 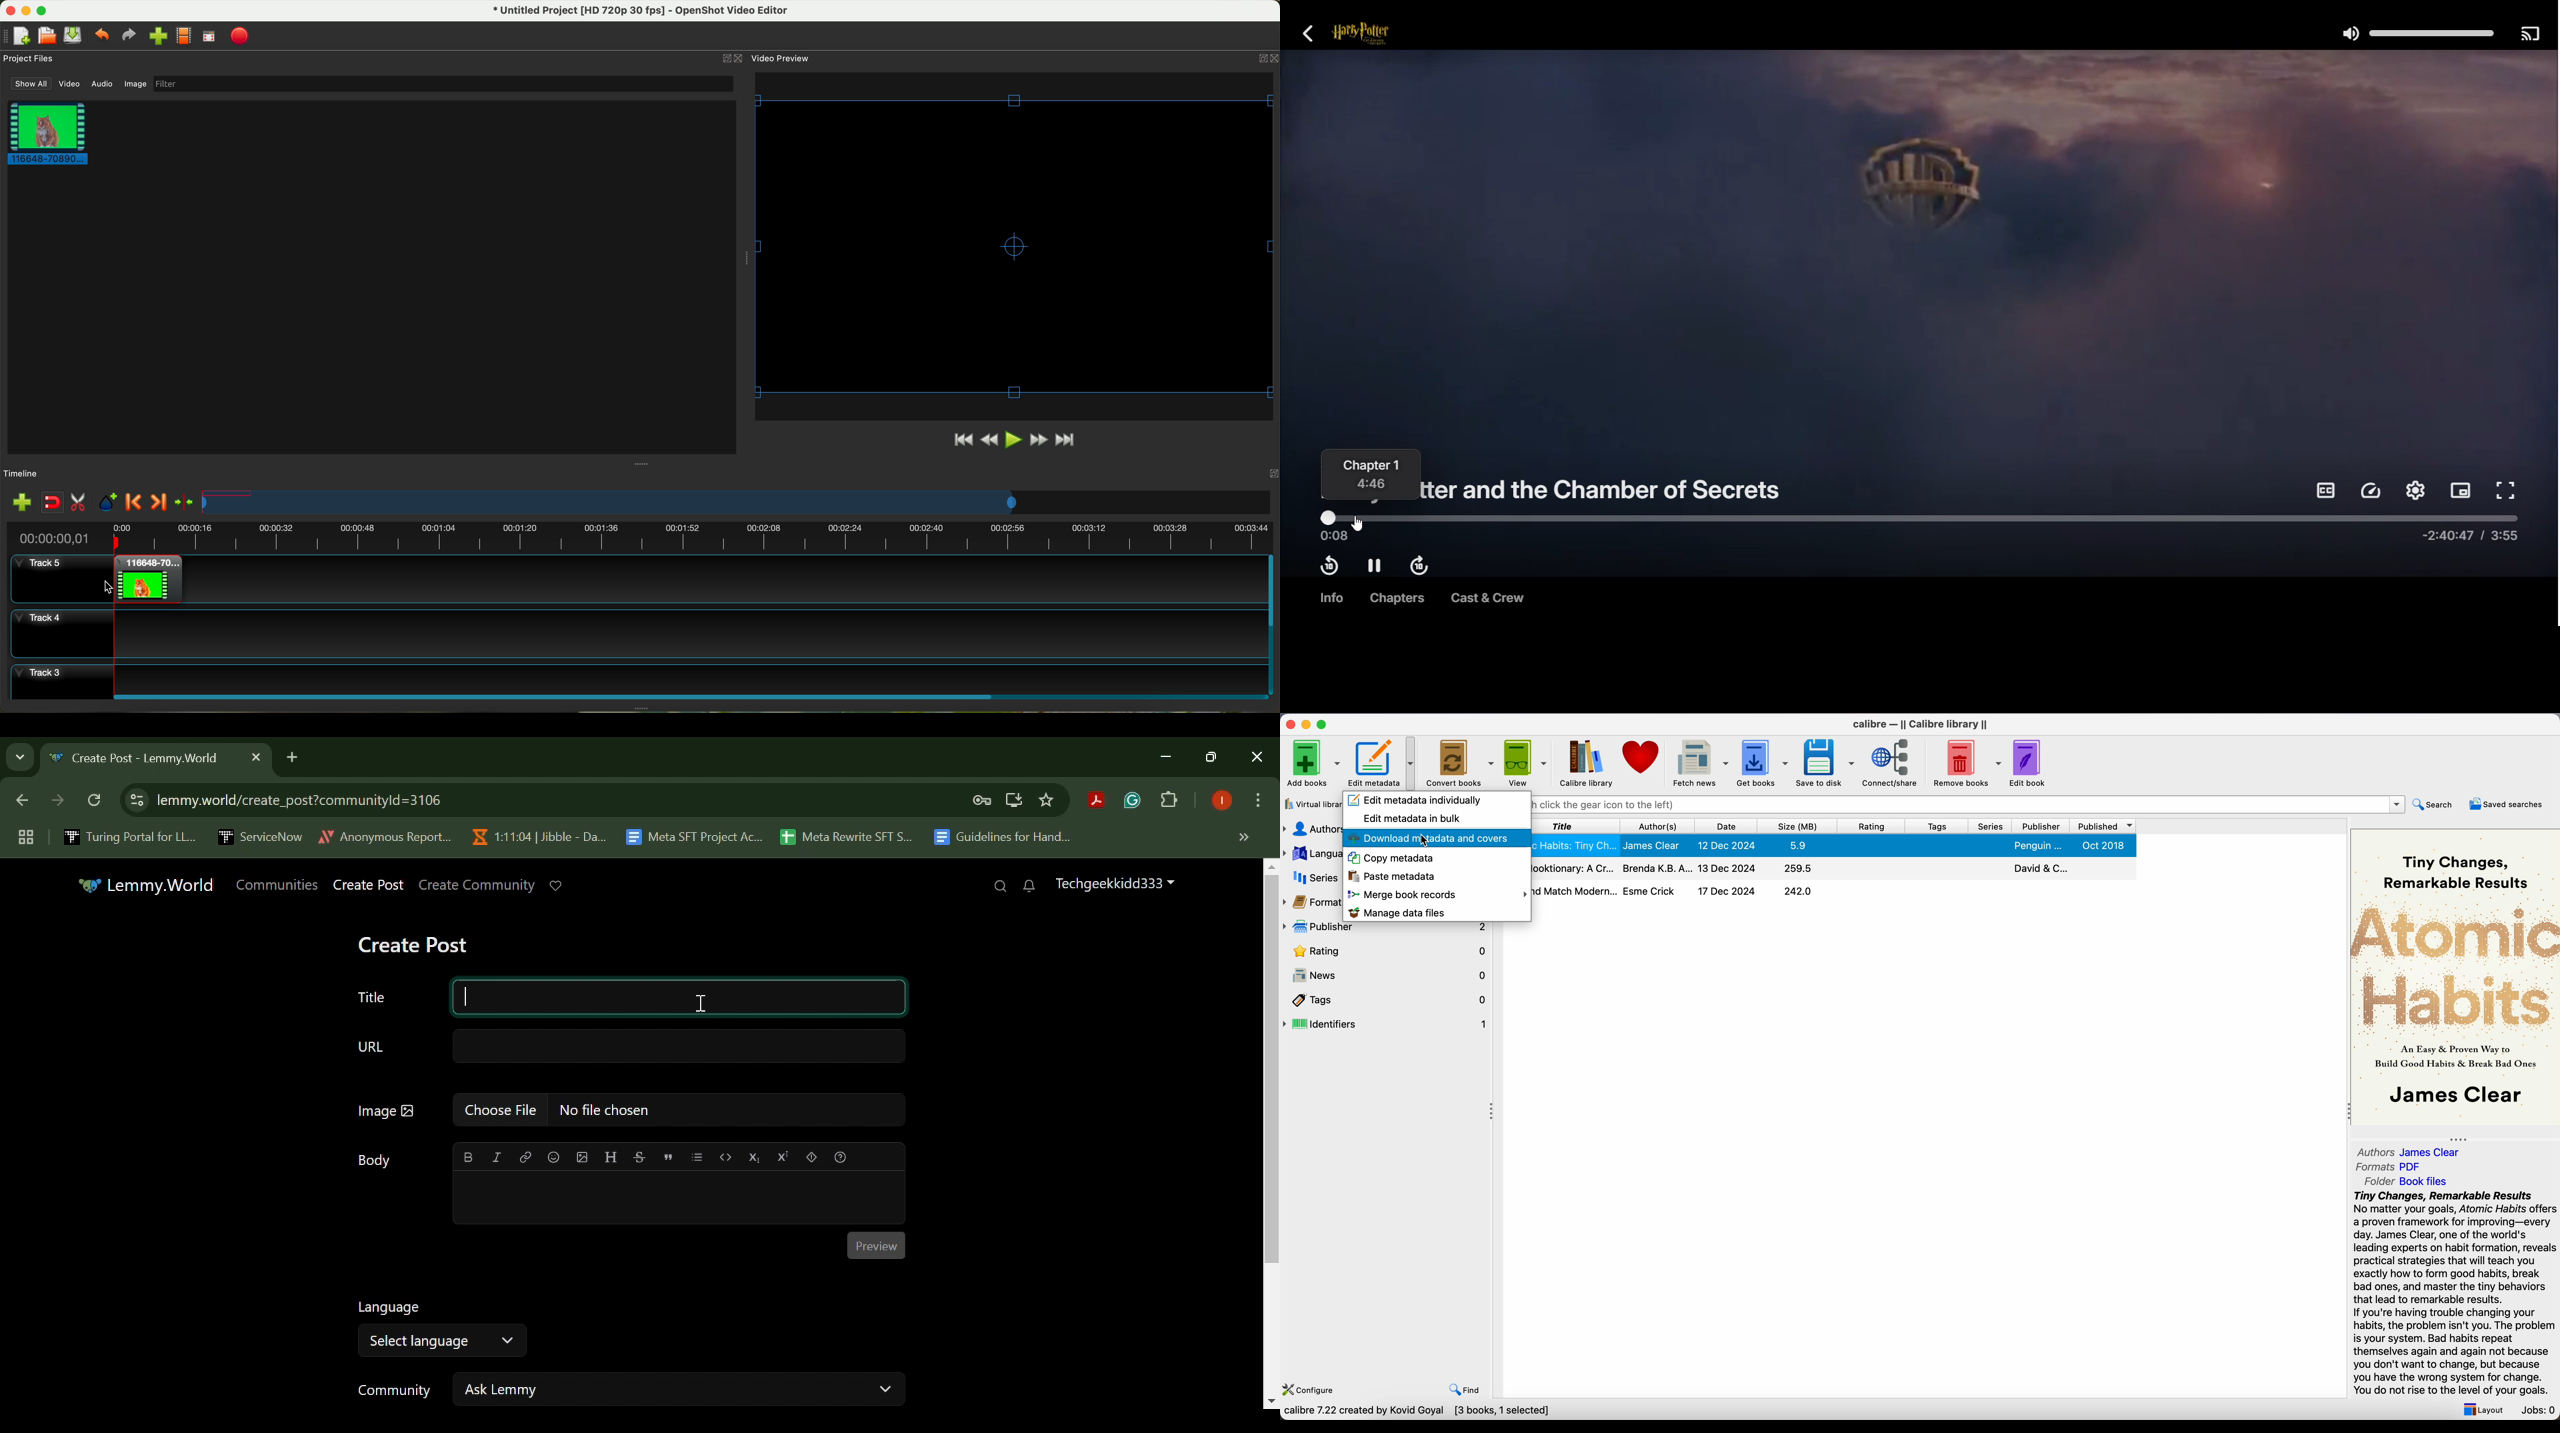 I want to click on URL, so click(x=630, y=1047).